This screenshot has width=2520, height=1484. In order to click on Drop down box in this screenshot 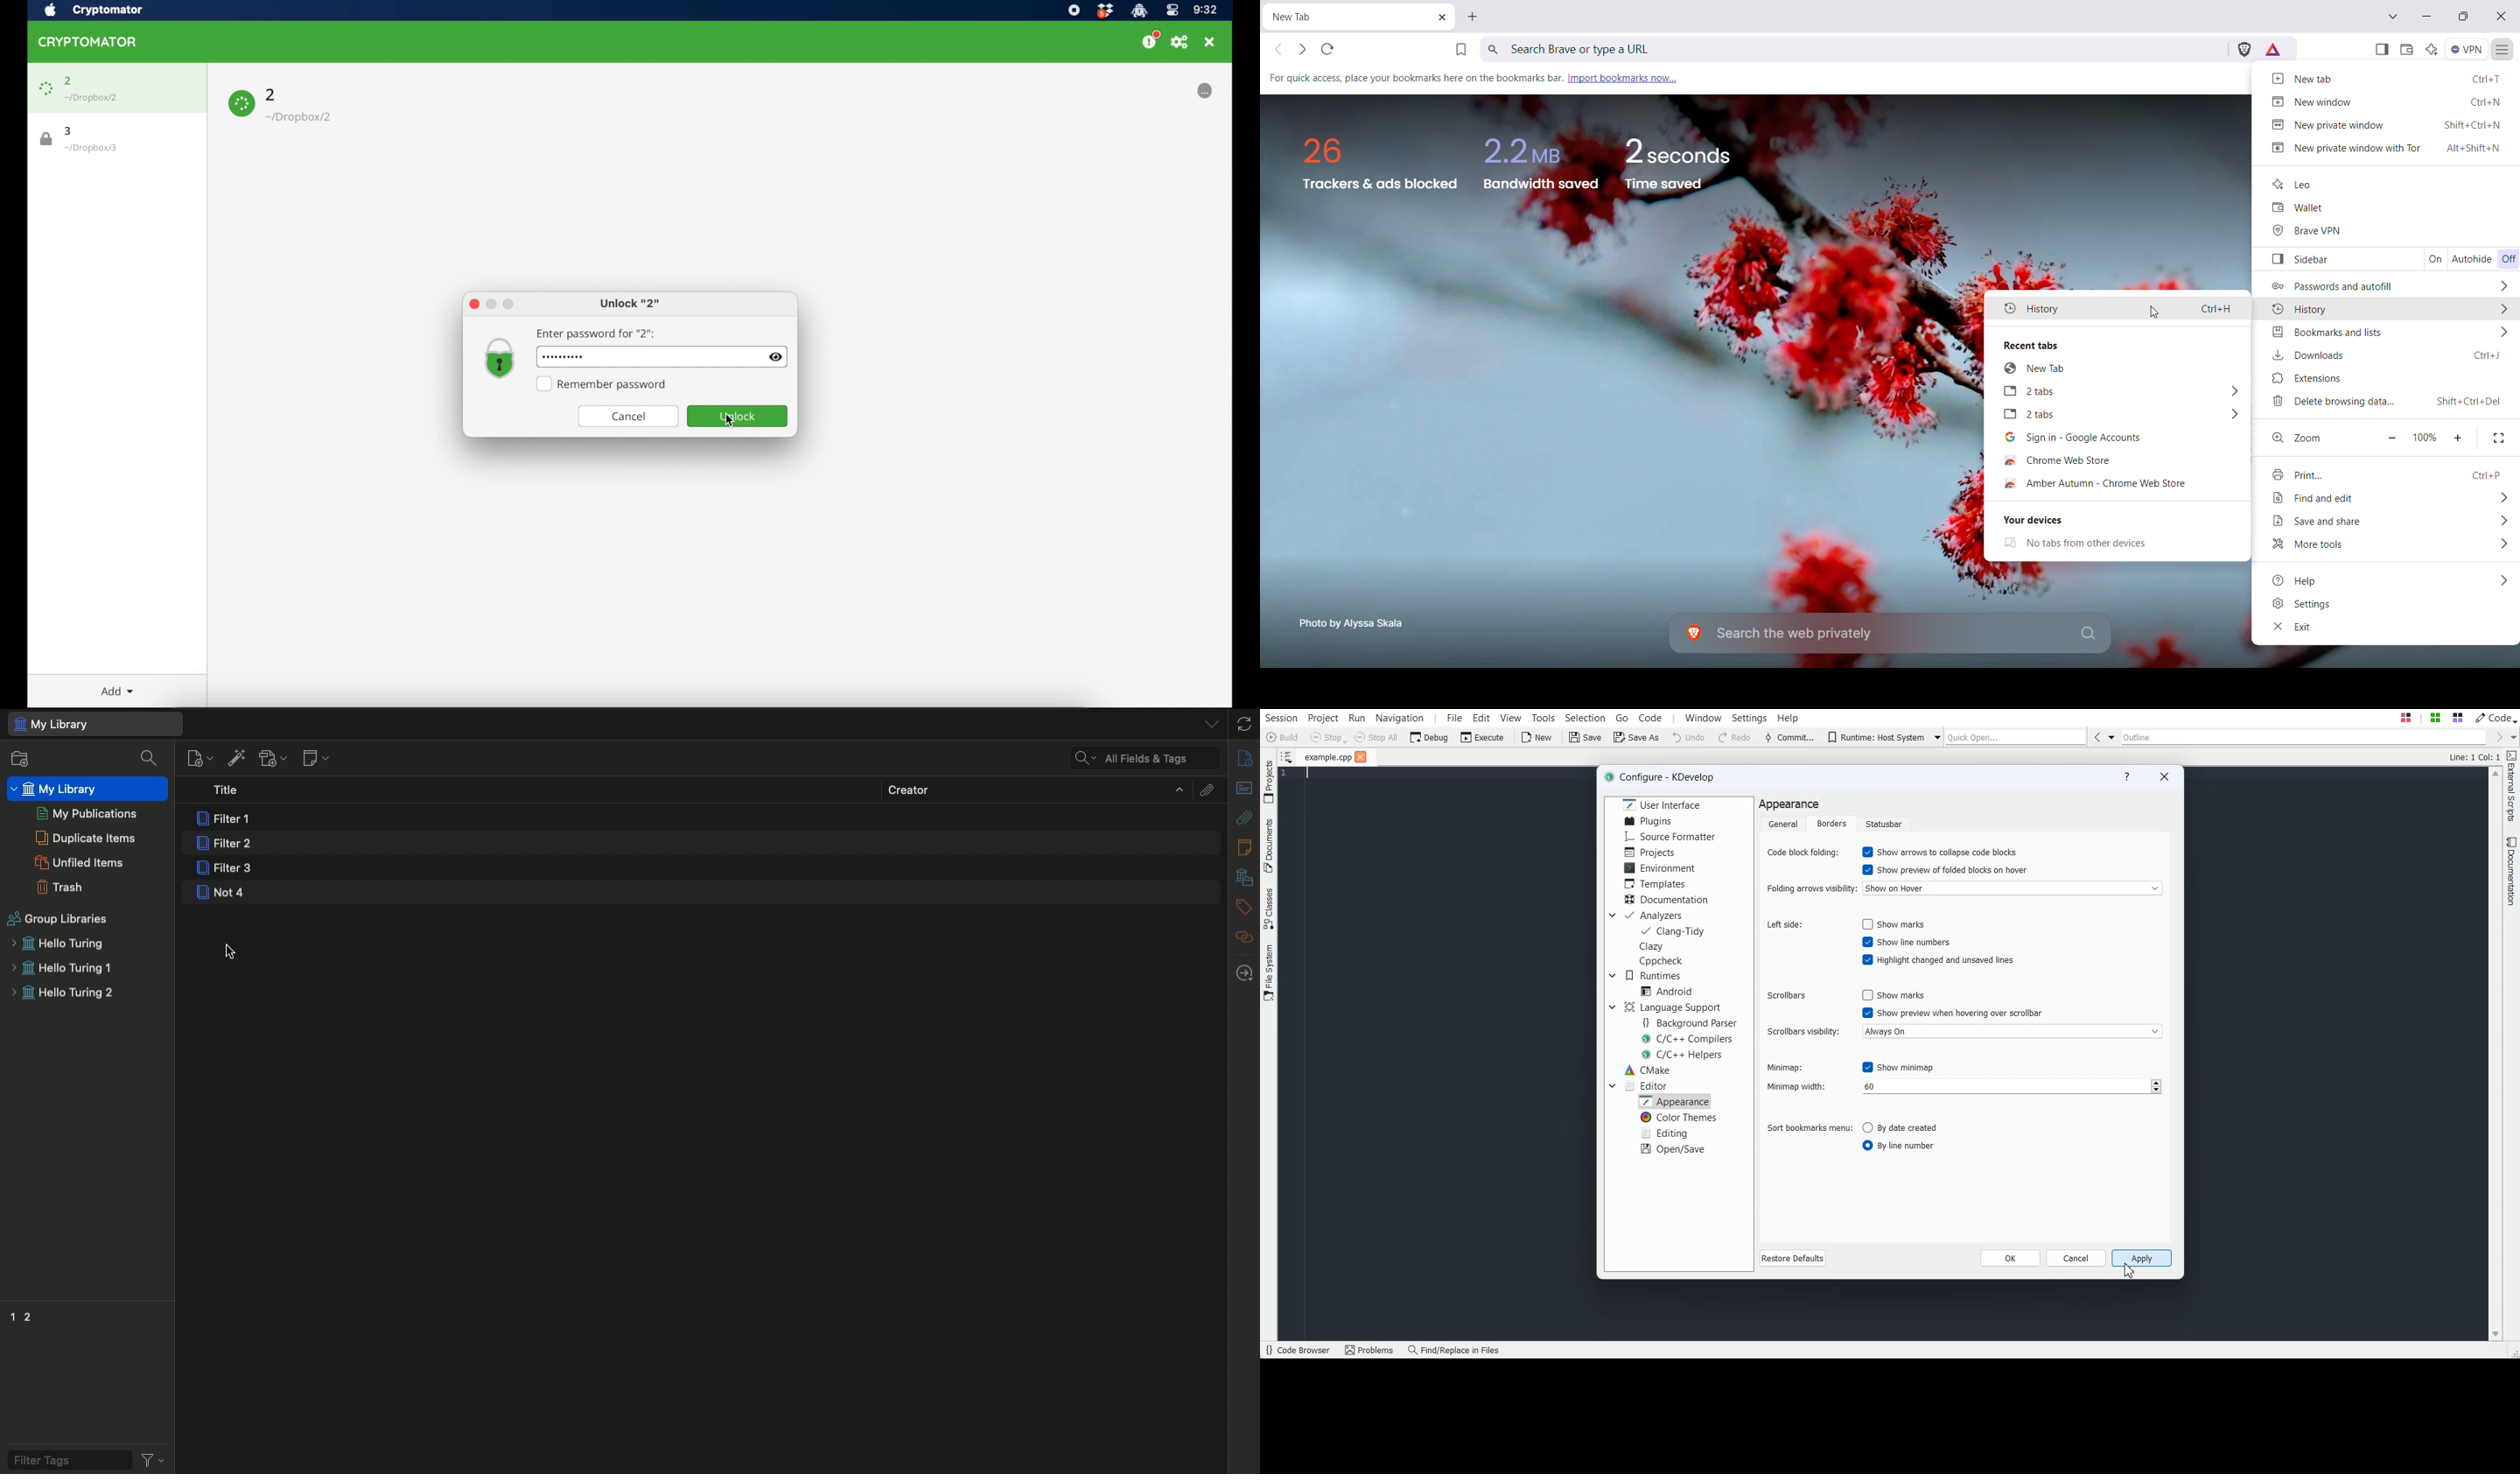, I will do `click(1610, 1008)`.